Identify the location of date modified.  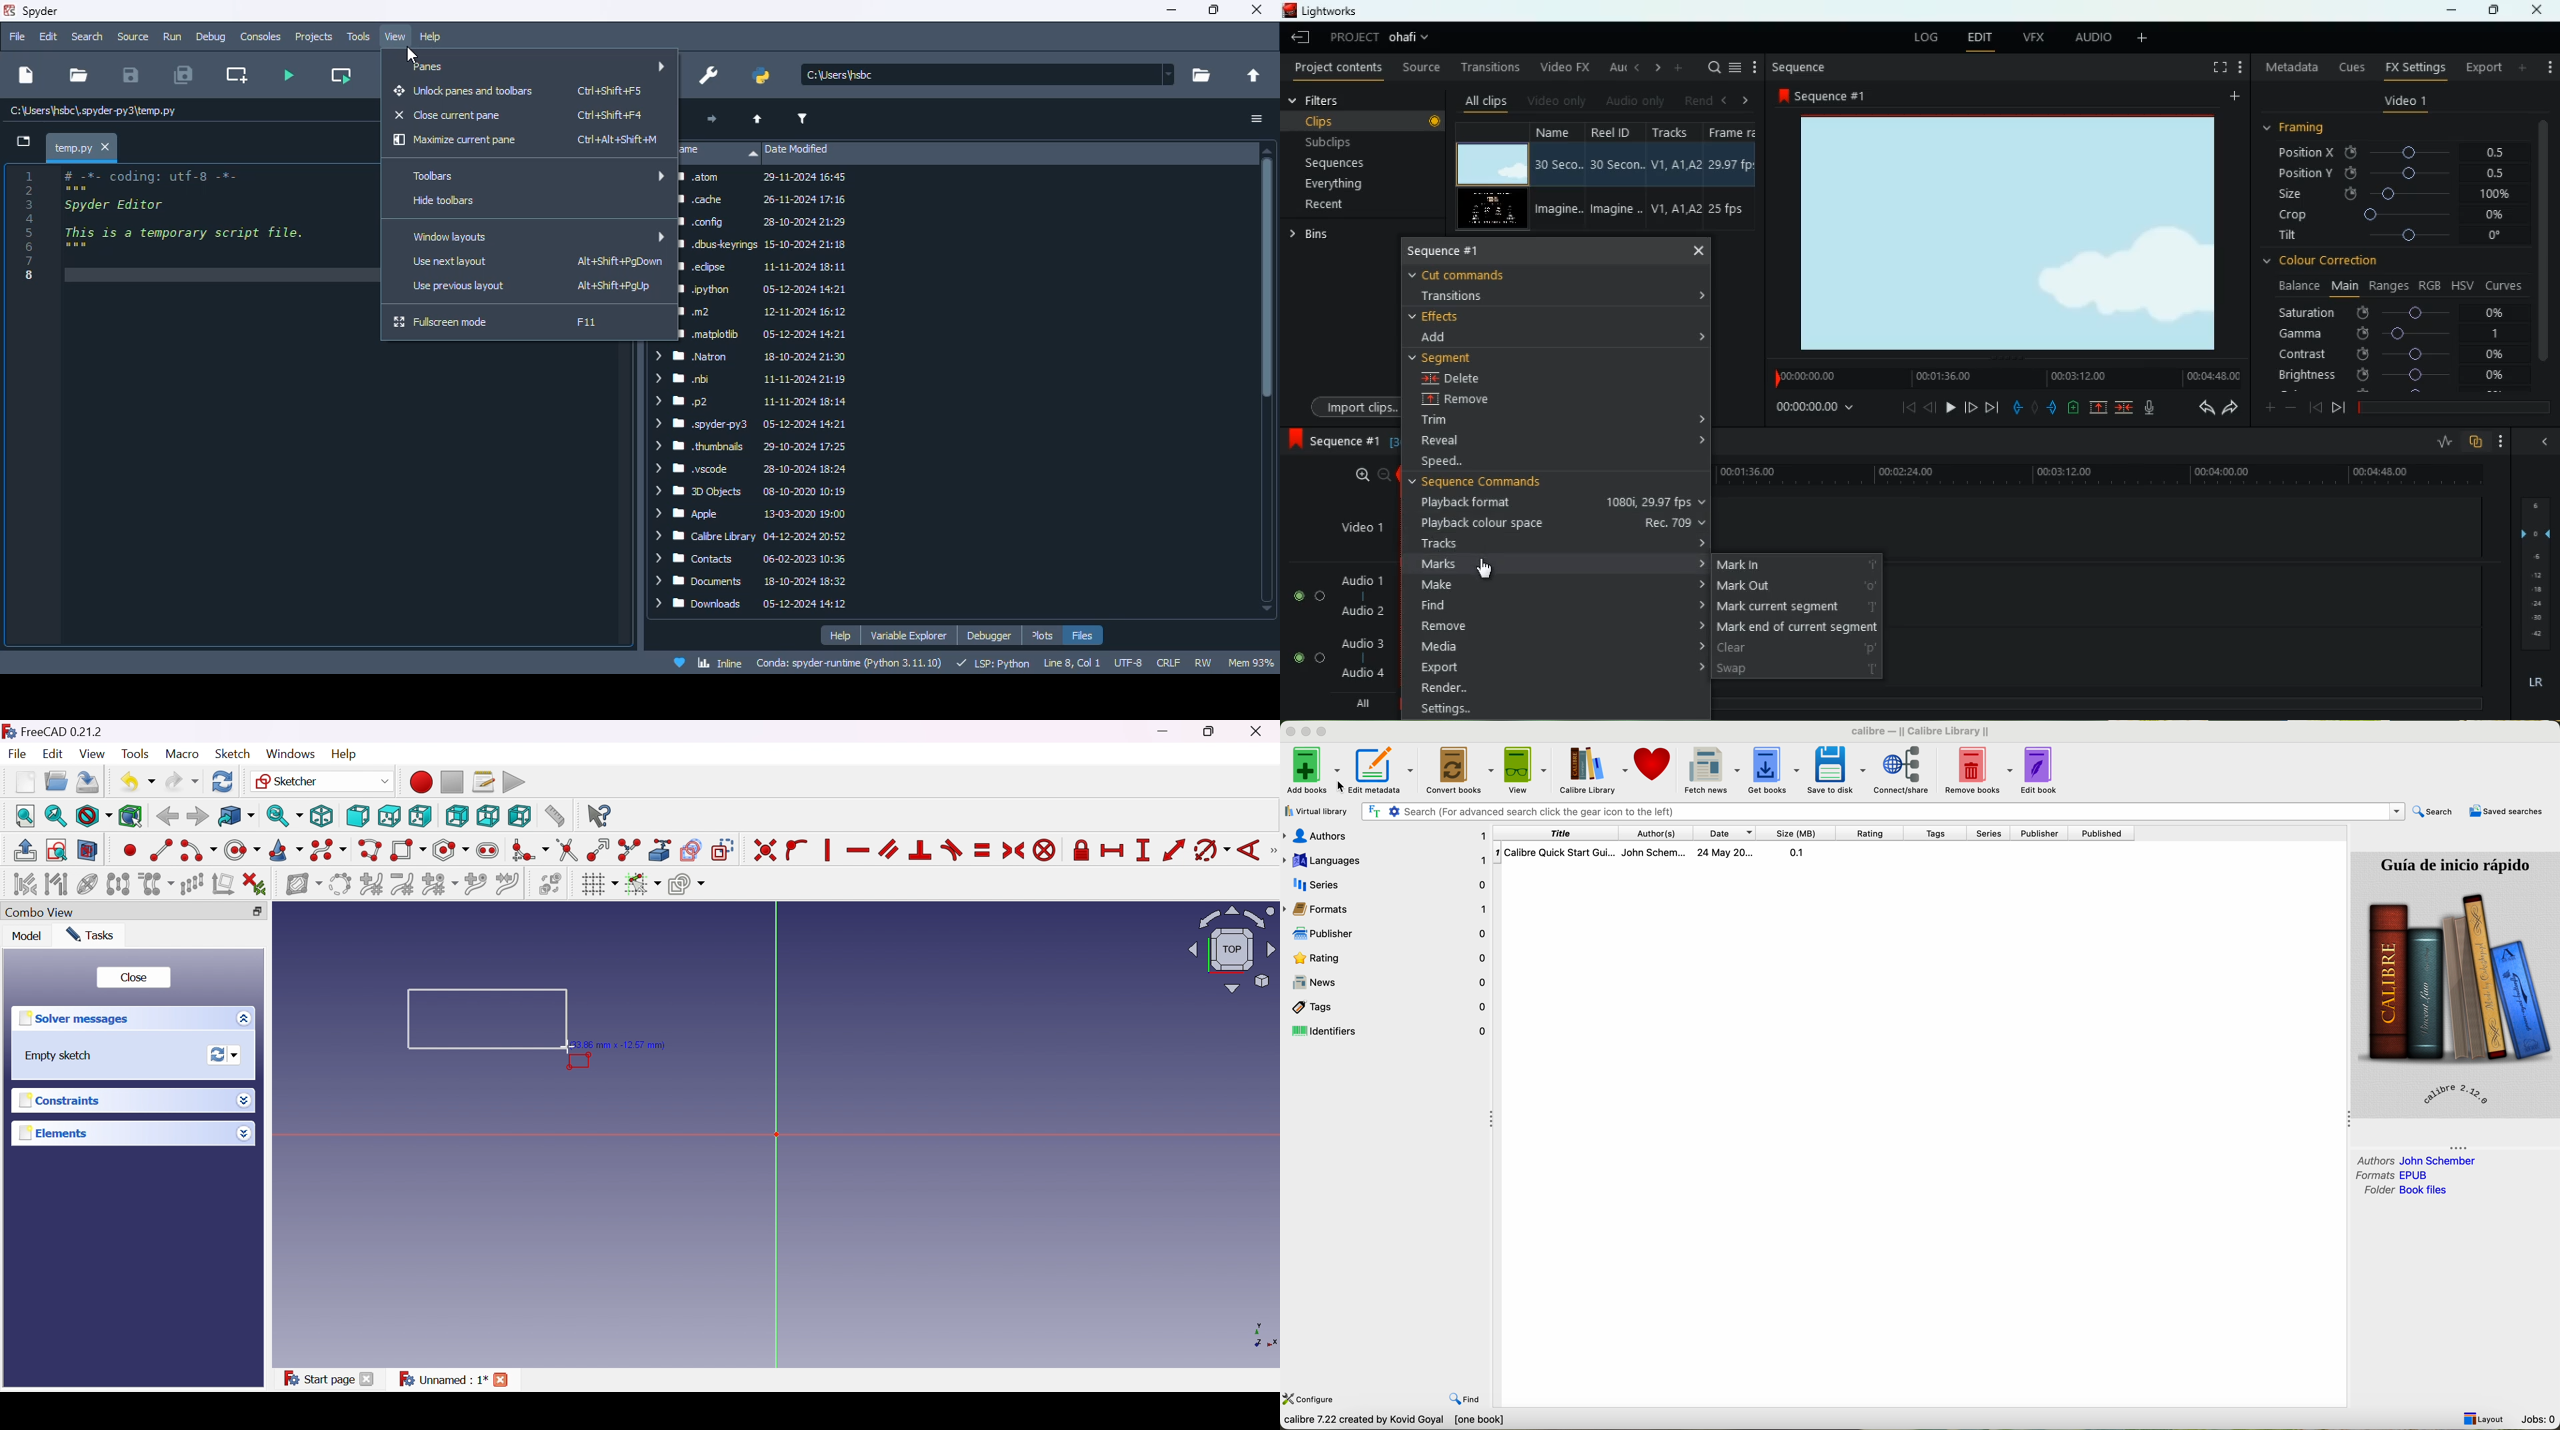
(796, 150).